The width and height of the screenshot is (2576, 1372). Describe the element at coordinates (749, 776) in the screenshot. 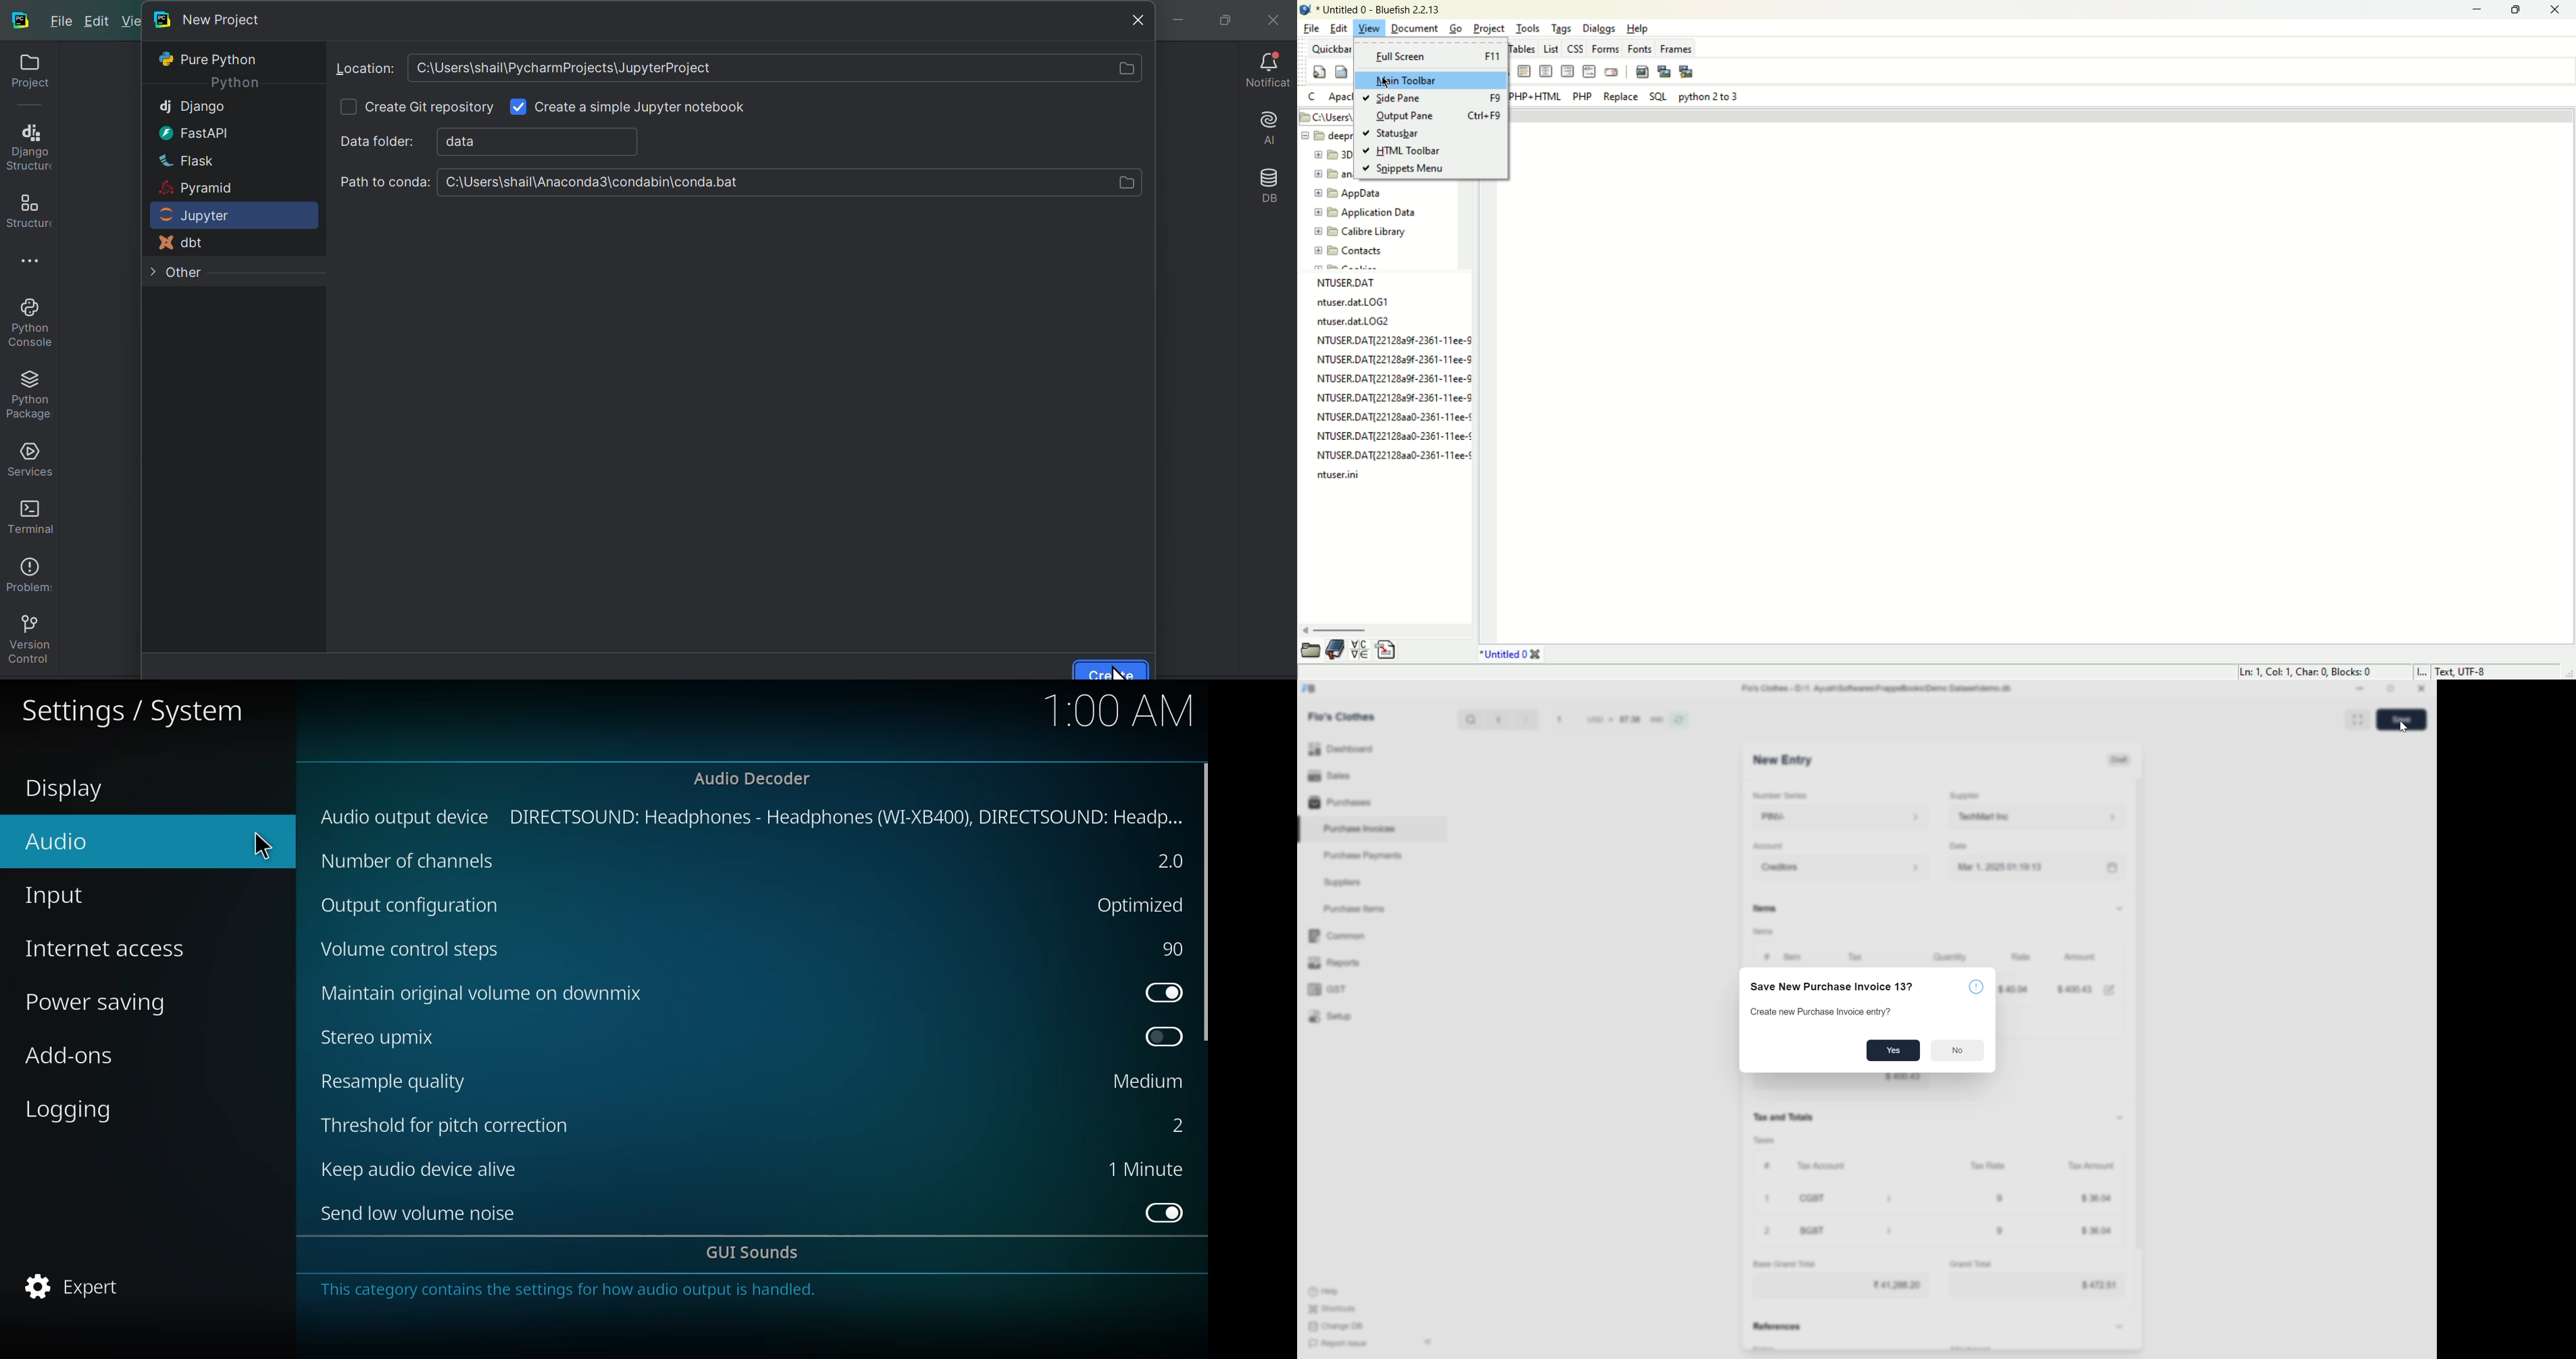

I see `decoder` at that location.